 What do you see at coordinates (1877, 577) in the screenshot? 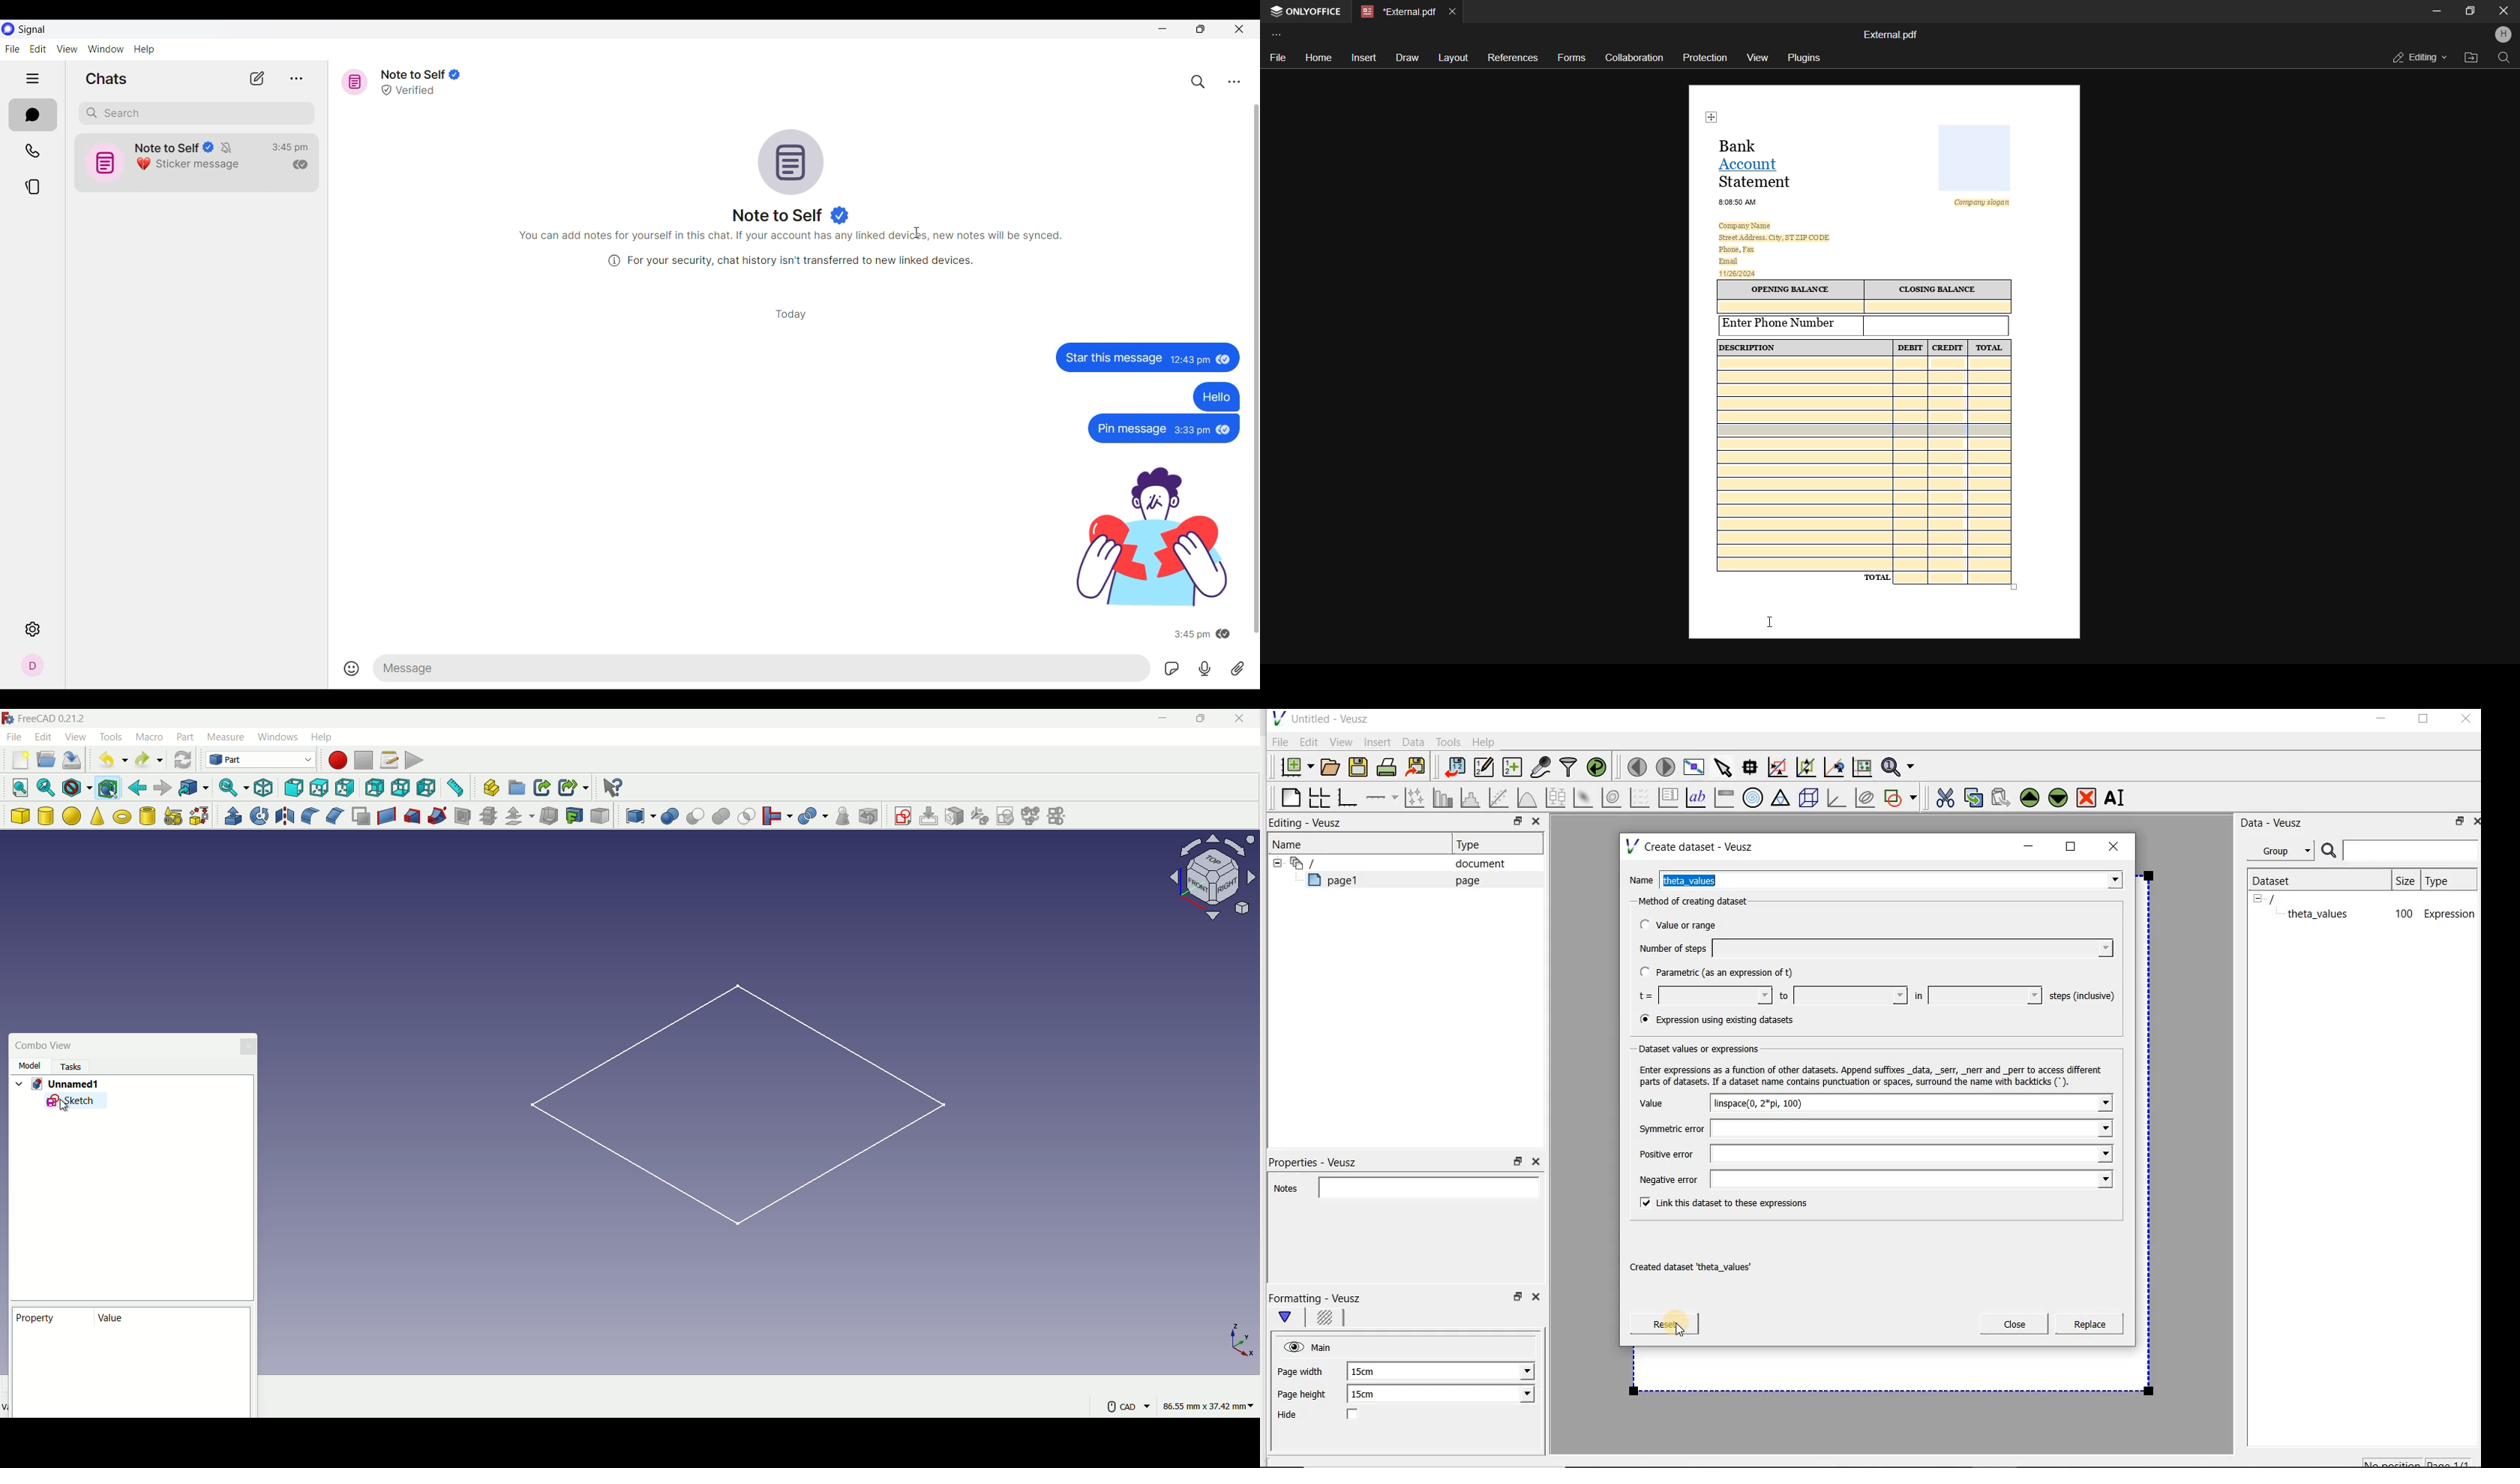
I see `TOTAL ` at bounding box center [1877, 577].